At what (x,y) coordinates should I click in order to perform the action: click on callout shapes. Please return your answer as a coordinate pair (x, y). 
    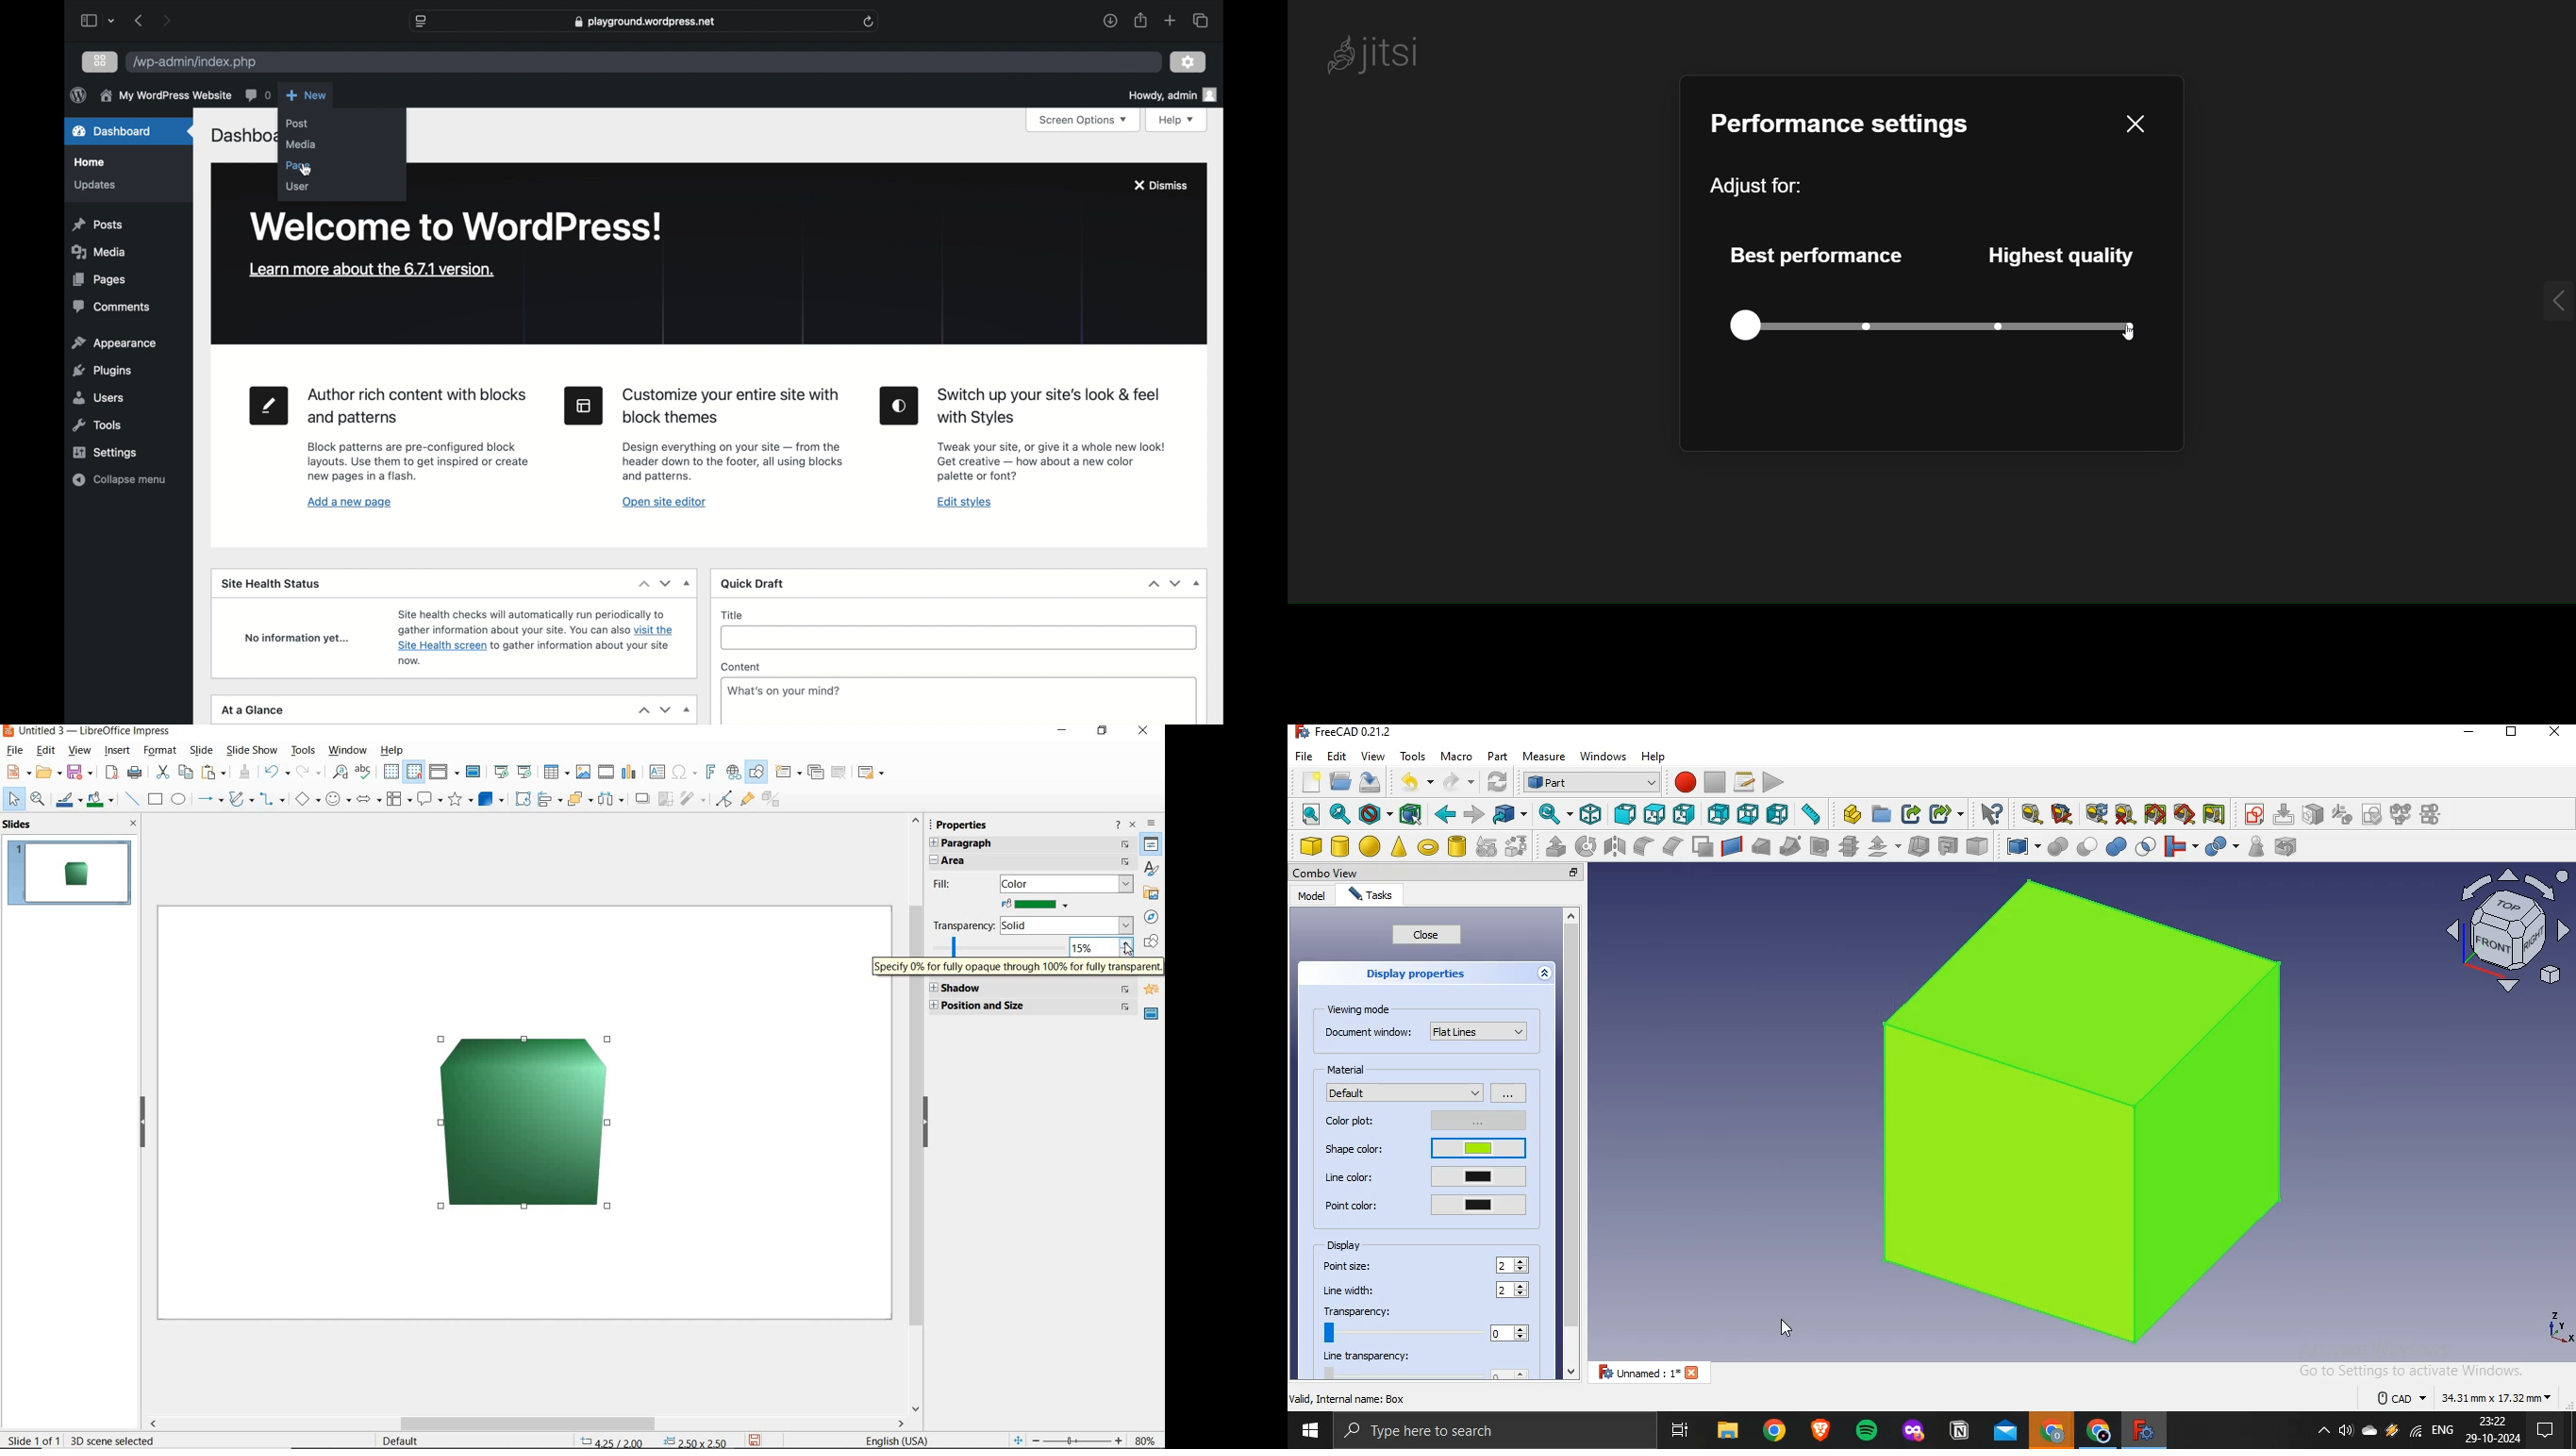
    Looking at the image, I should click on (431, 799).